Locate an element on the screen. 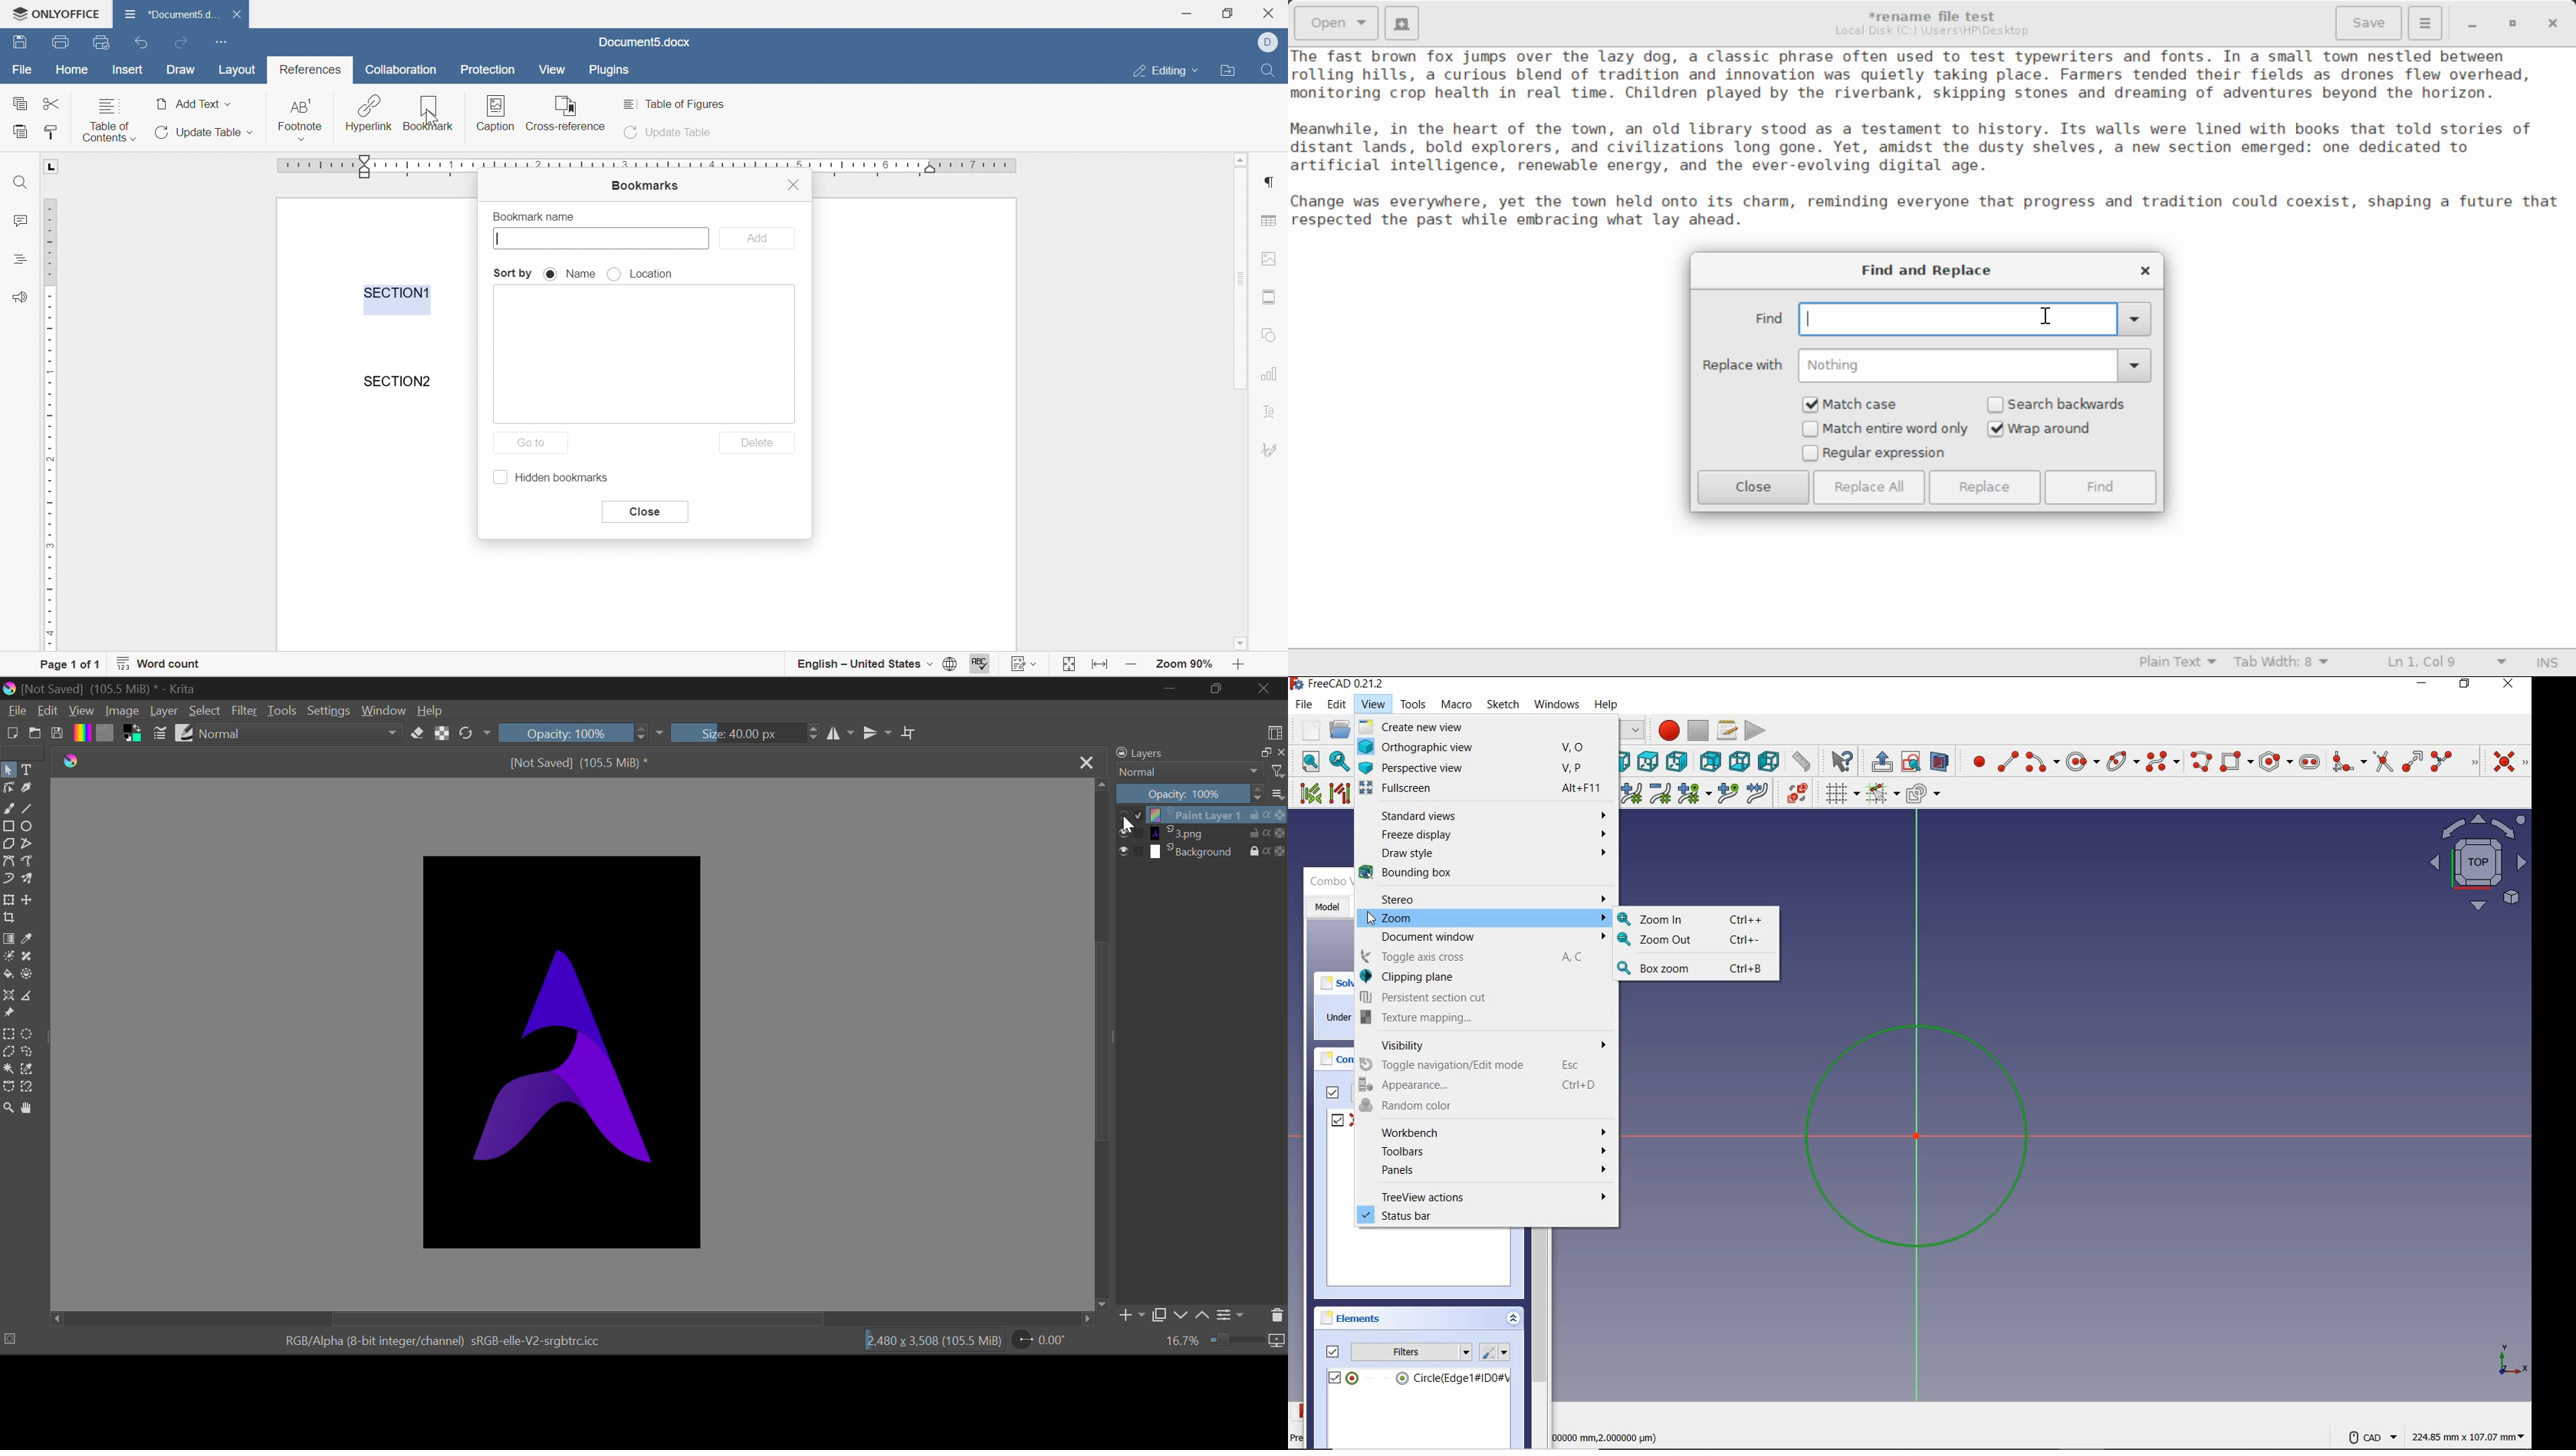 The width and height of the screenshot is (2576, 1456). Text is located at coordinates (32, 770).